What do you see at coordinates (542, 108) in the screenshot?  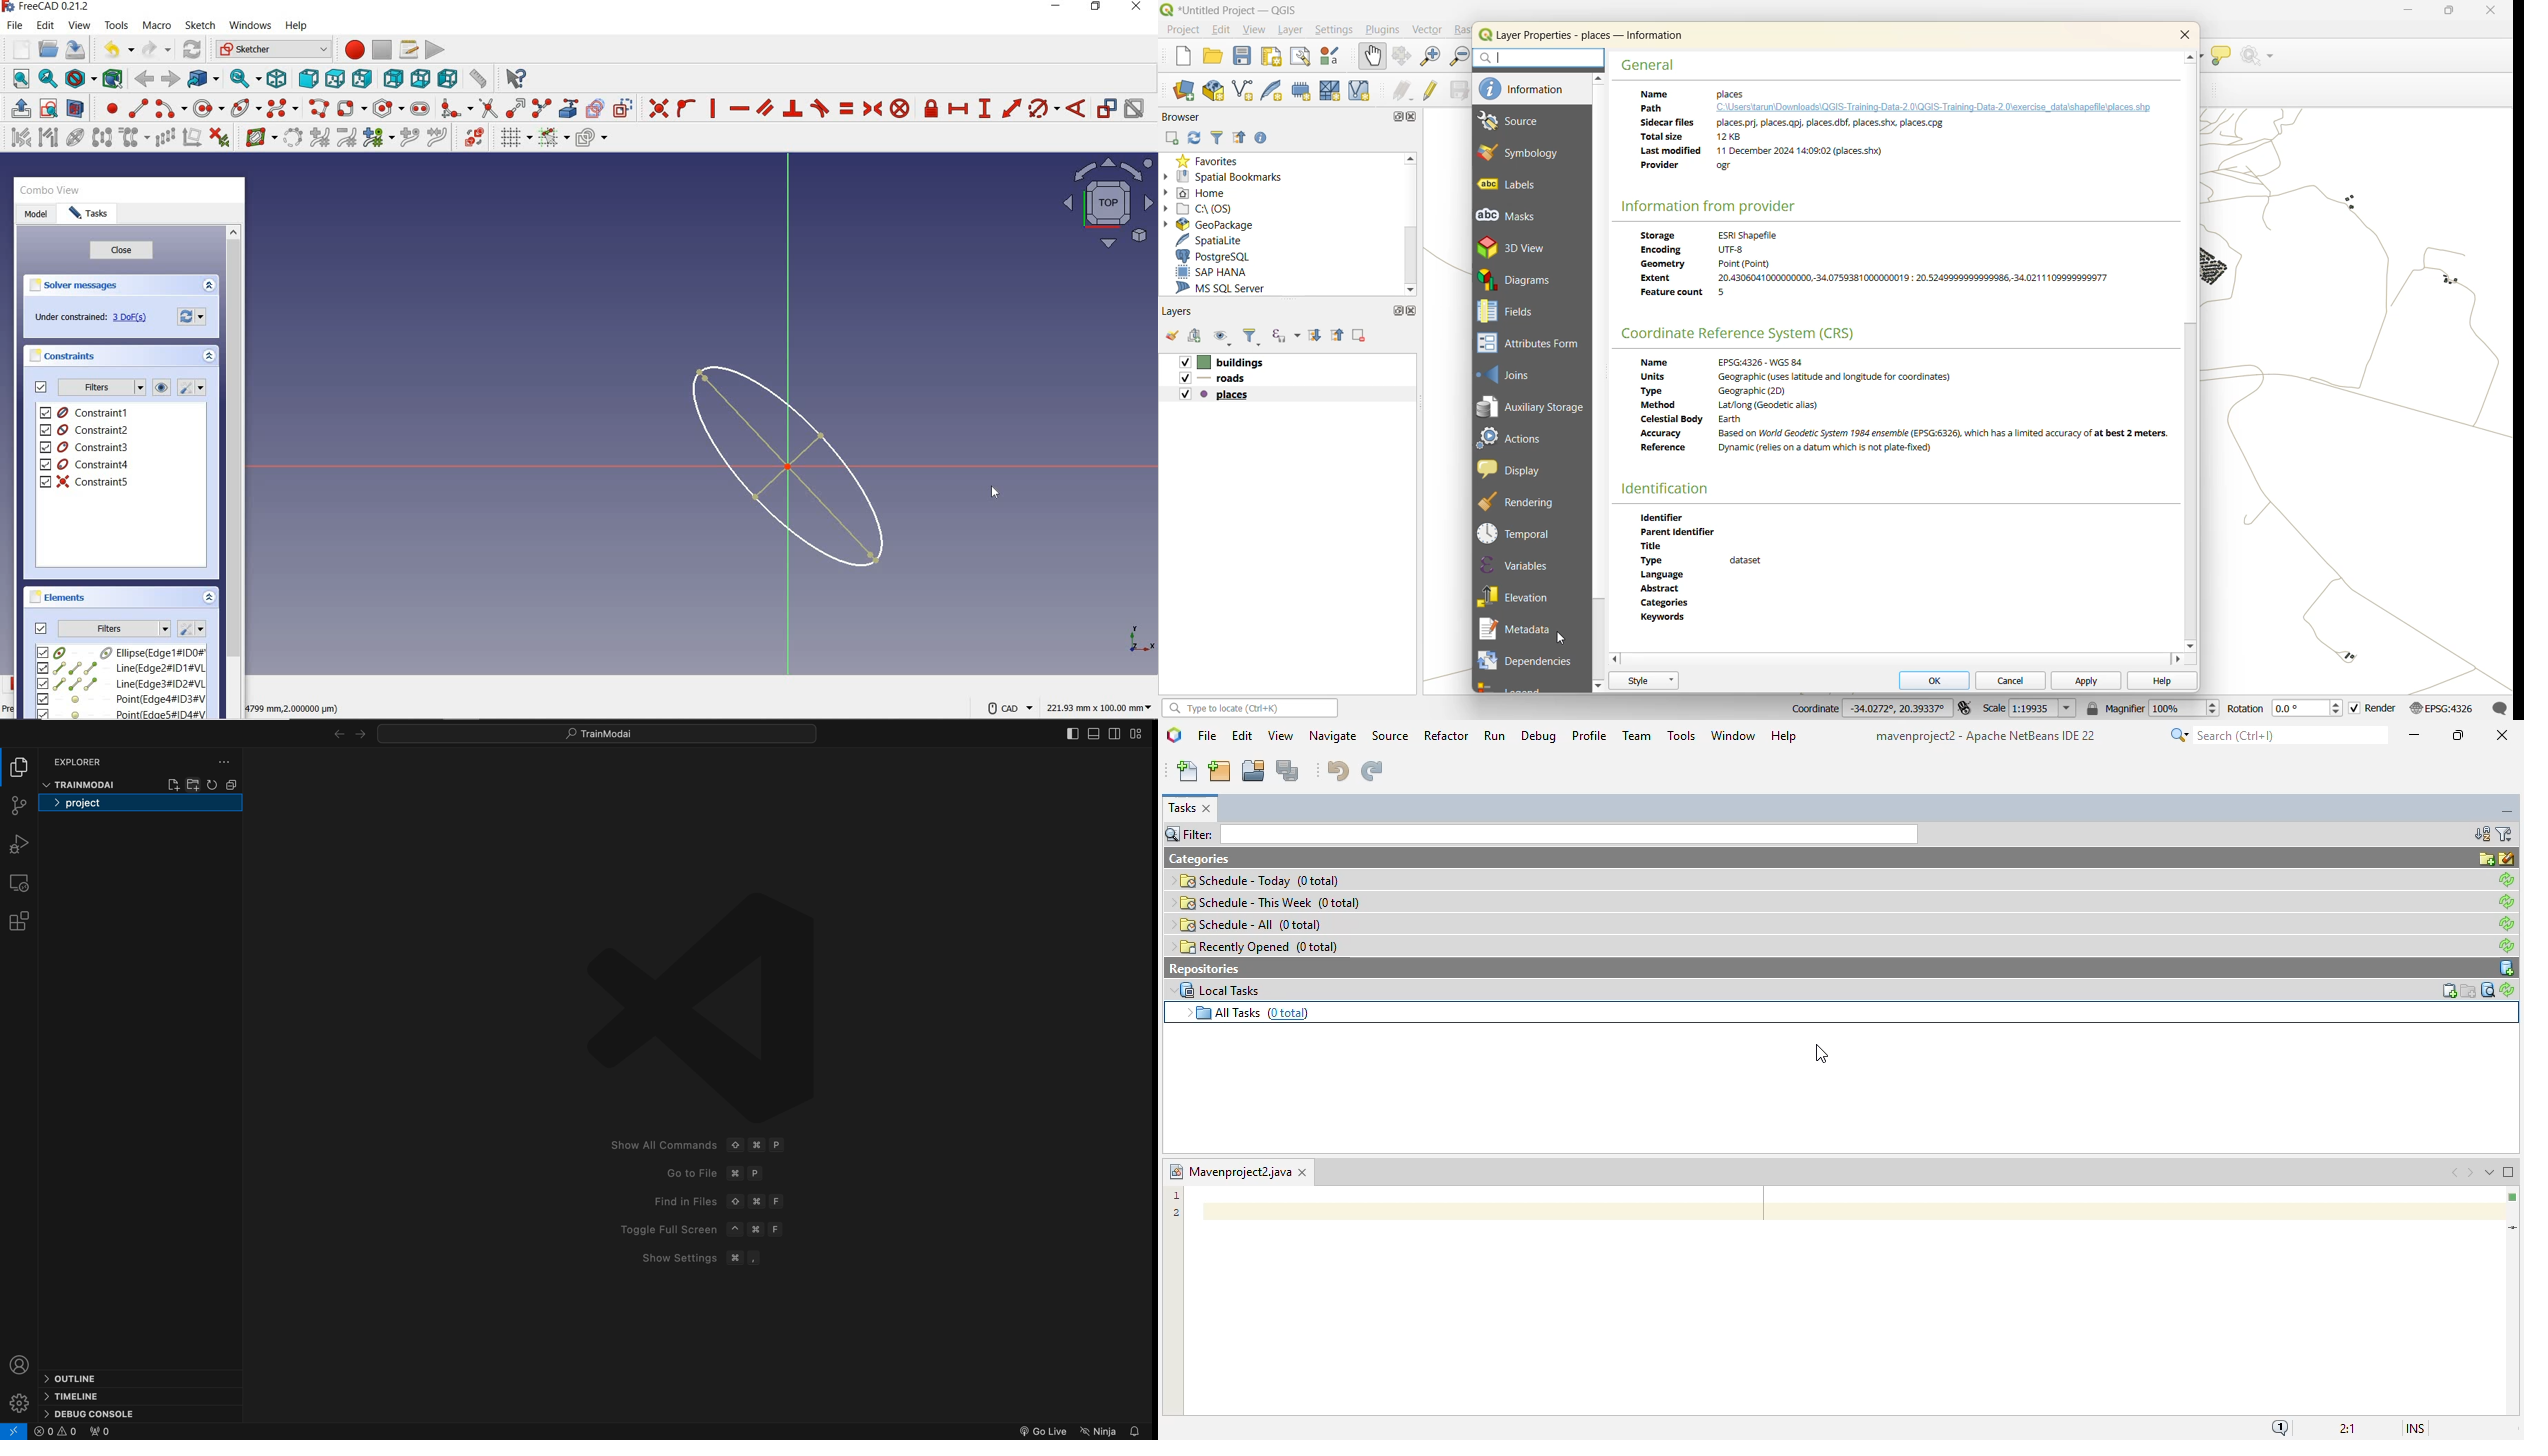 I see `split edge` at bounding box center [542, 108].